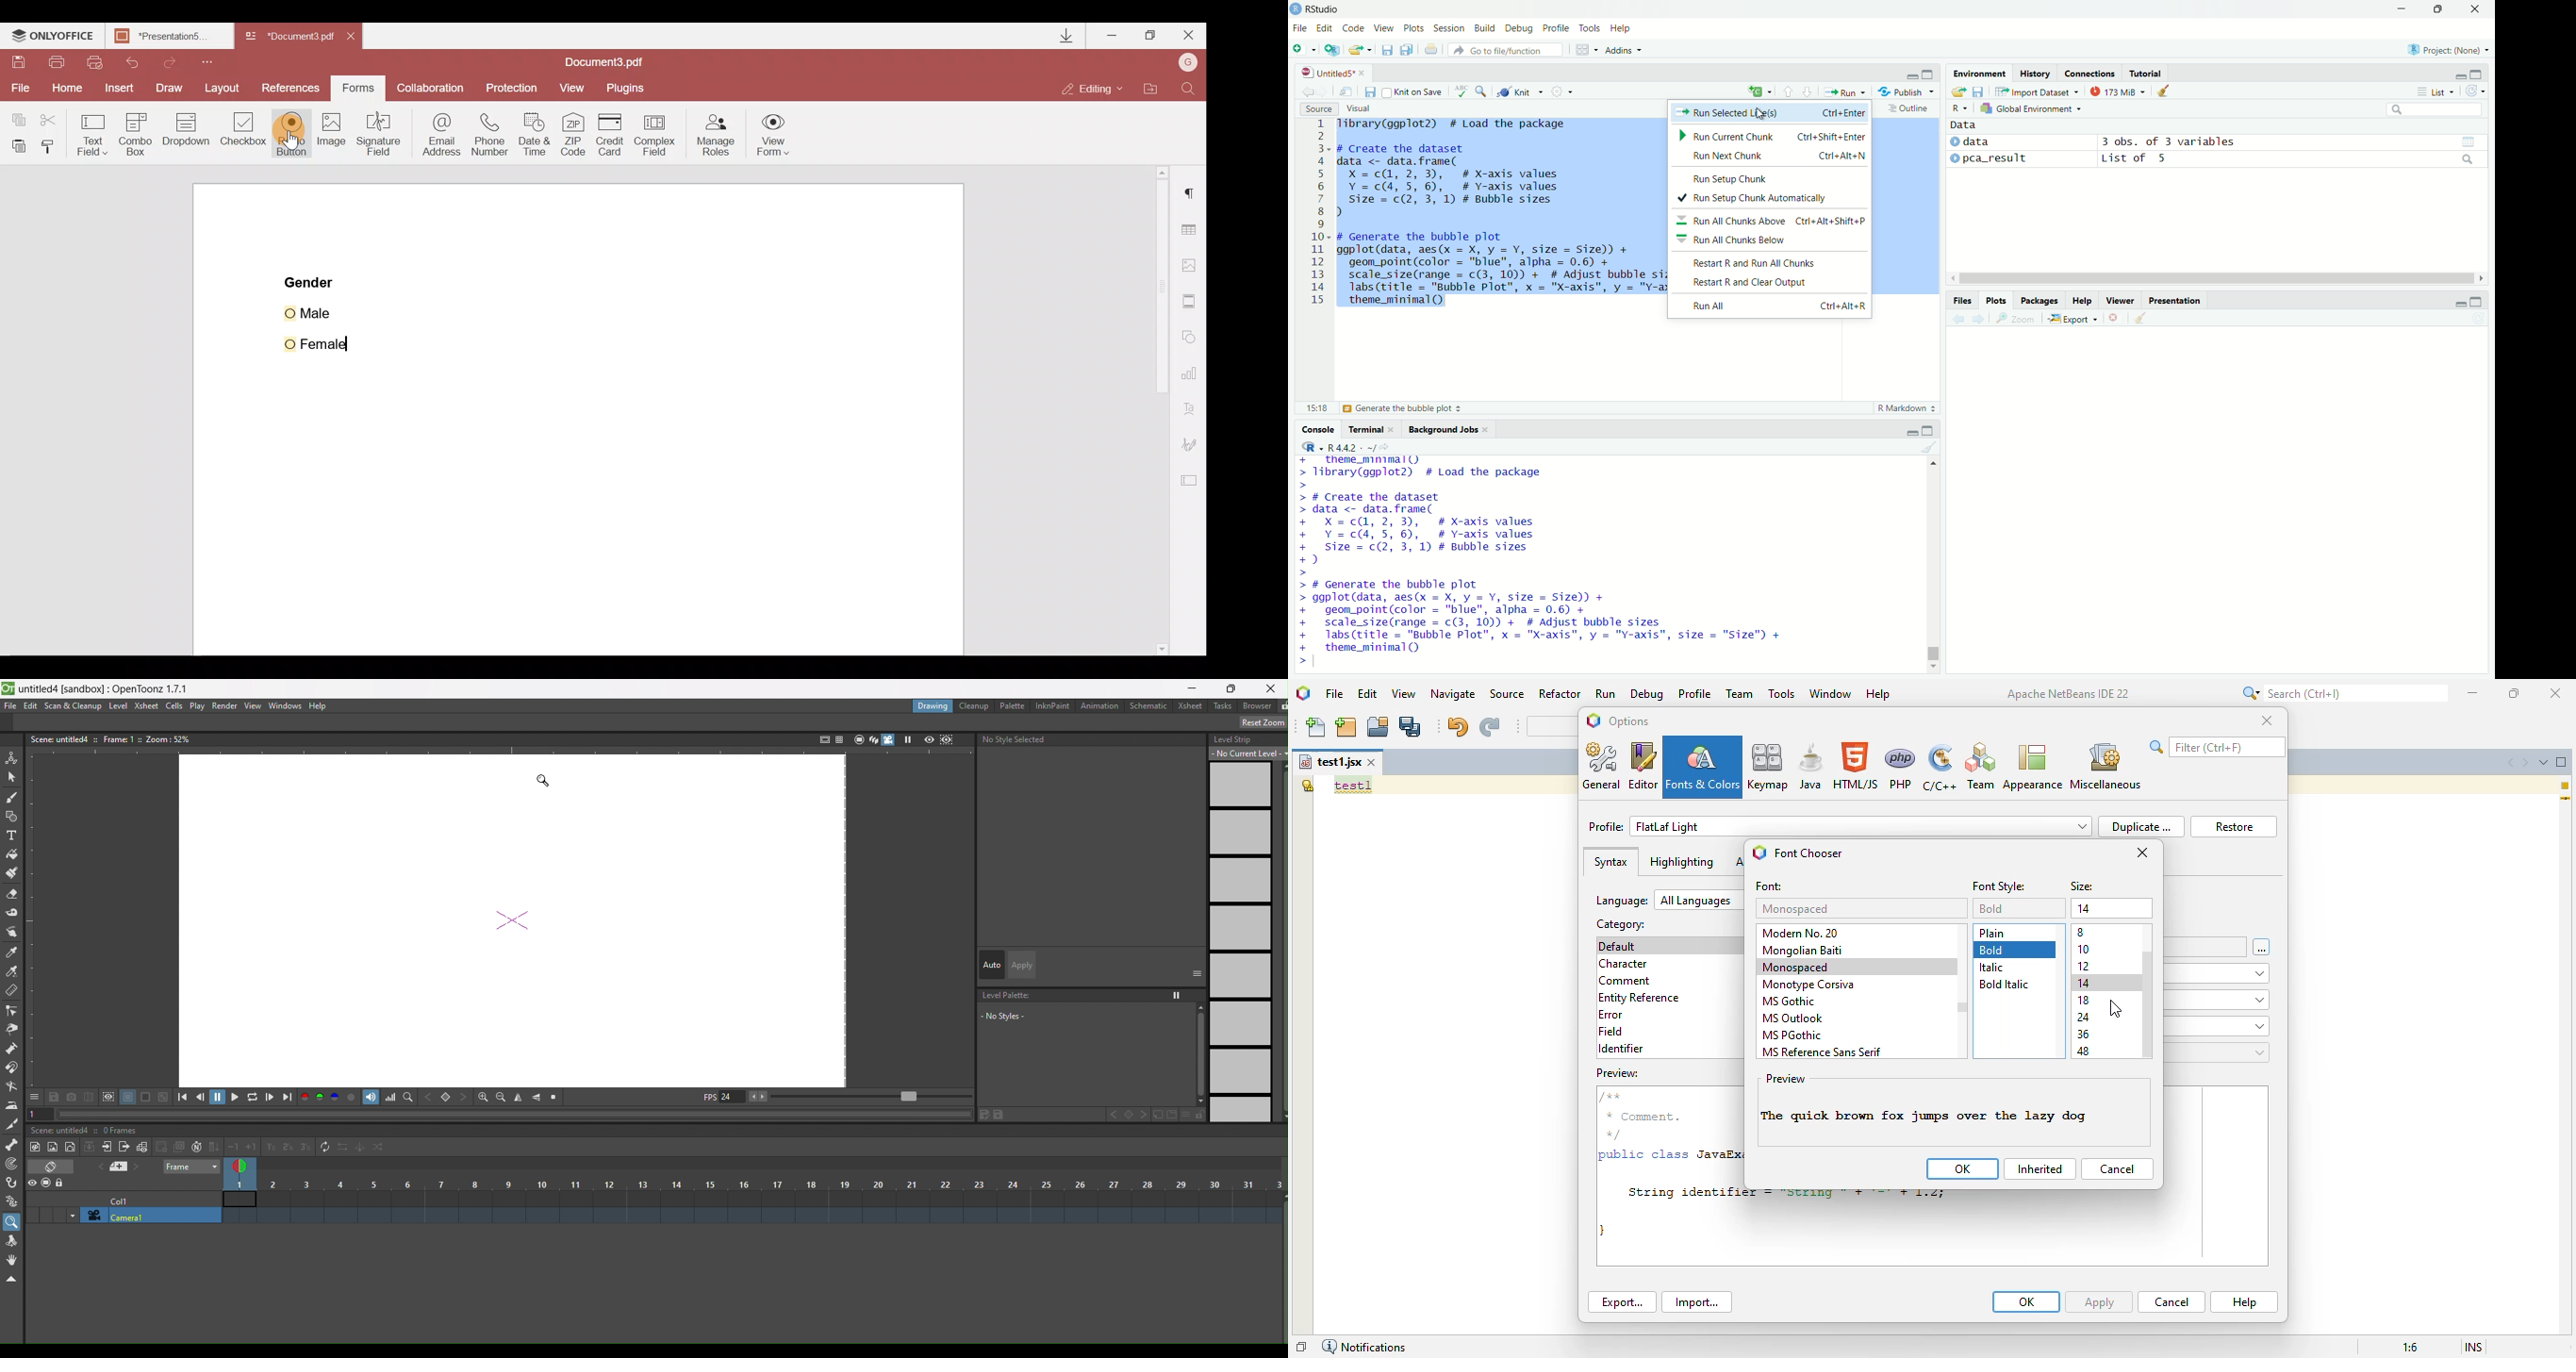  Describe the element at coordinates (1497, 216) in the screenshot. I see `Tibrary(ggplot2) # Load the package

# Create the dataset

data <- data. frame(
X =c@, 2, 3), # X-axis values
Y =c(4,5, 6), # Y-axis values
Size = c(2, 3, 1) # Bubble sizes 1

)

# Generate the bubble plot

ggplot(data, aes(x = X, y = Y, size = Size)) +
geom_point(color = "blue", alpha = 0.6) +
scale_size(range = c(3, 10)) + # Adjust bubble sizes
labs (title = "Bubble Plot", x = "X-axis", y = "Y-axis", size = "Size") +
theme_minimal()` at that location.